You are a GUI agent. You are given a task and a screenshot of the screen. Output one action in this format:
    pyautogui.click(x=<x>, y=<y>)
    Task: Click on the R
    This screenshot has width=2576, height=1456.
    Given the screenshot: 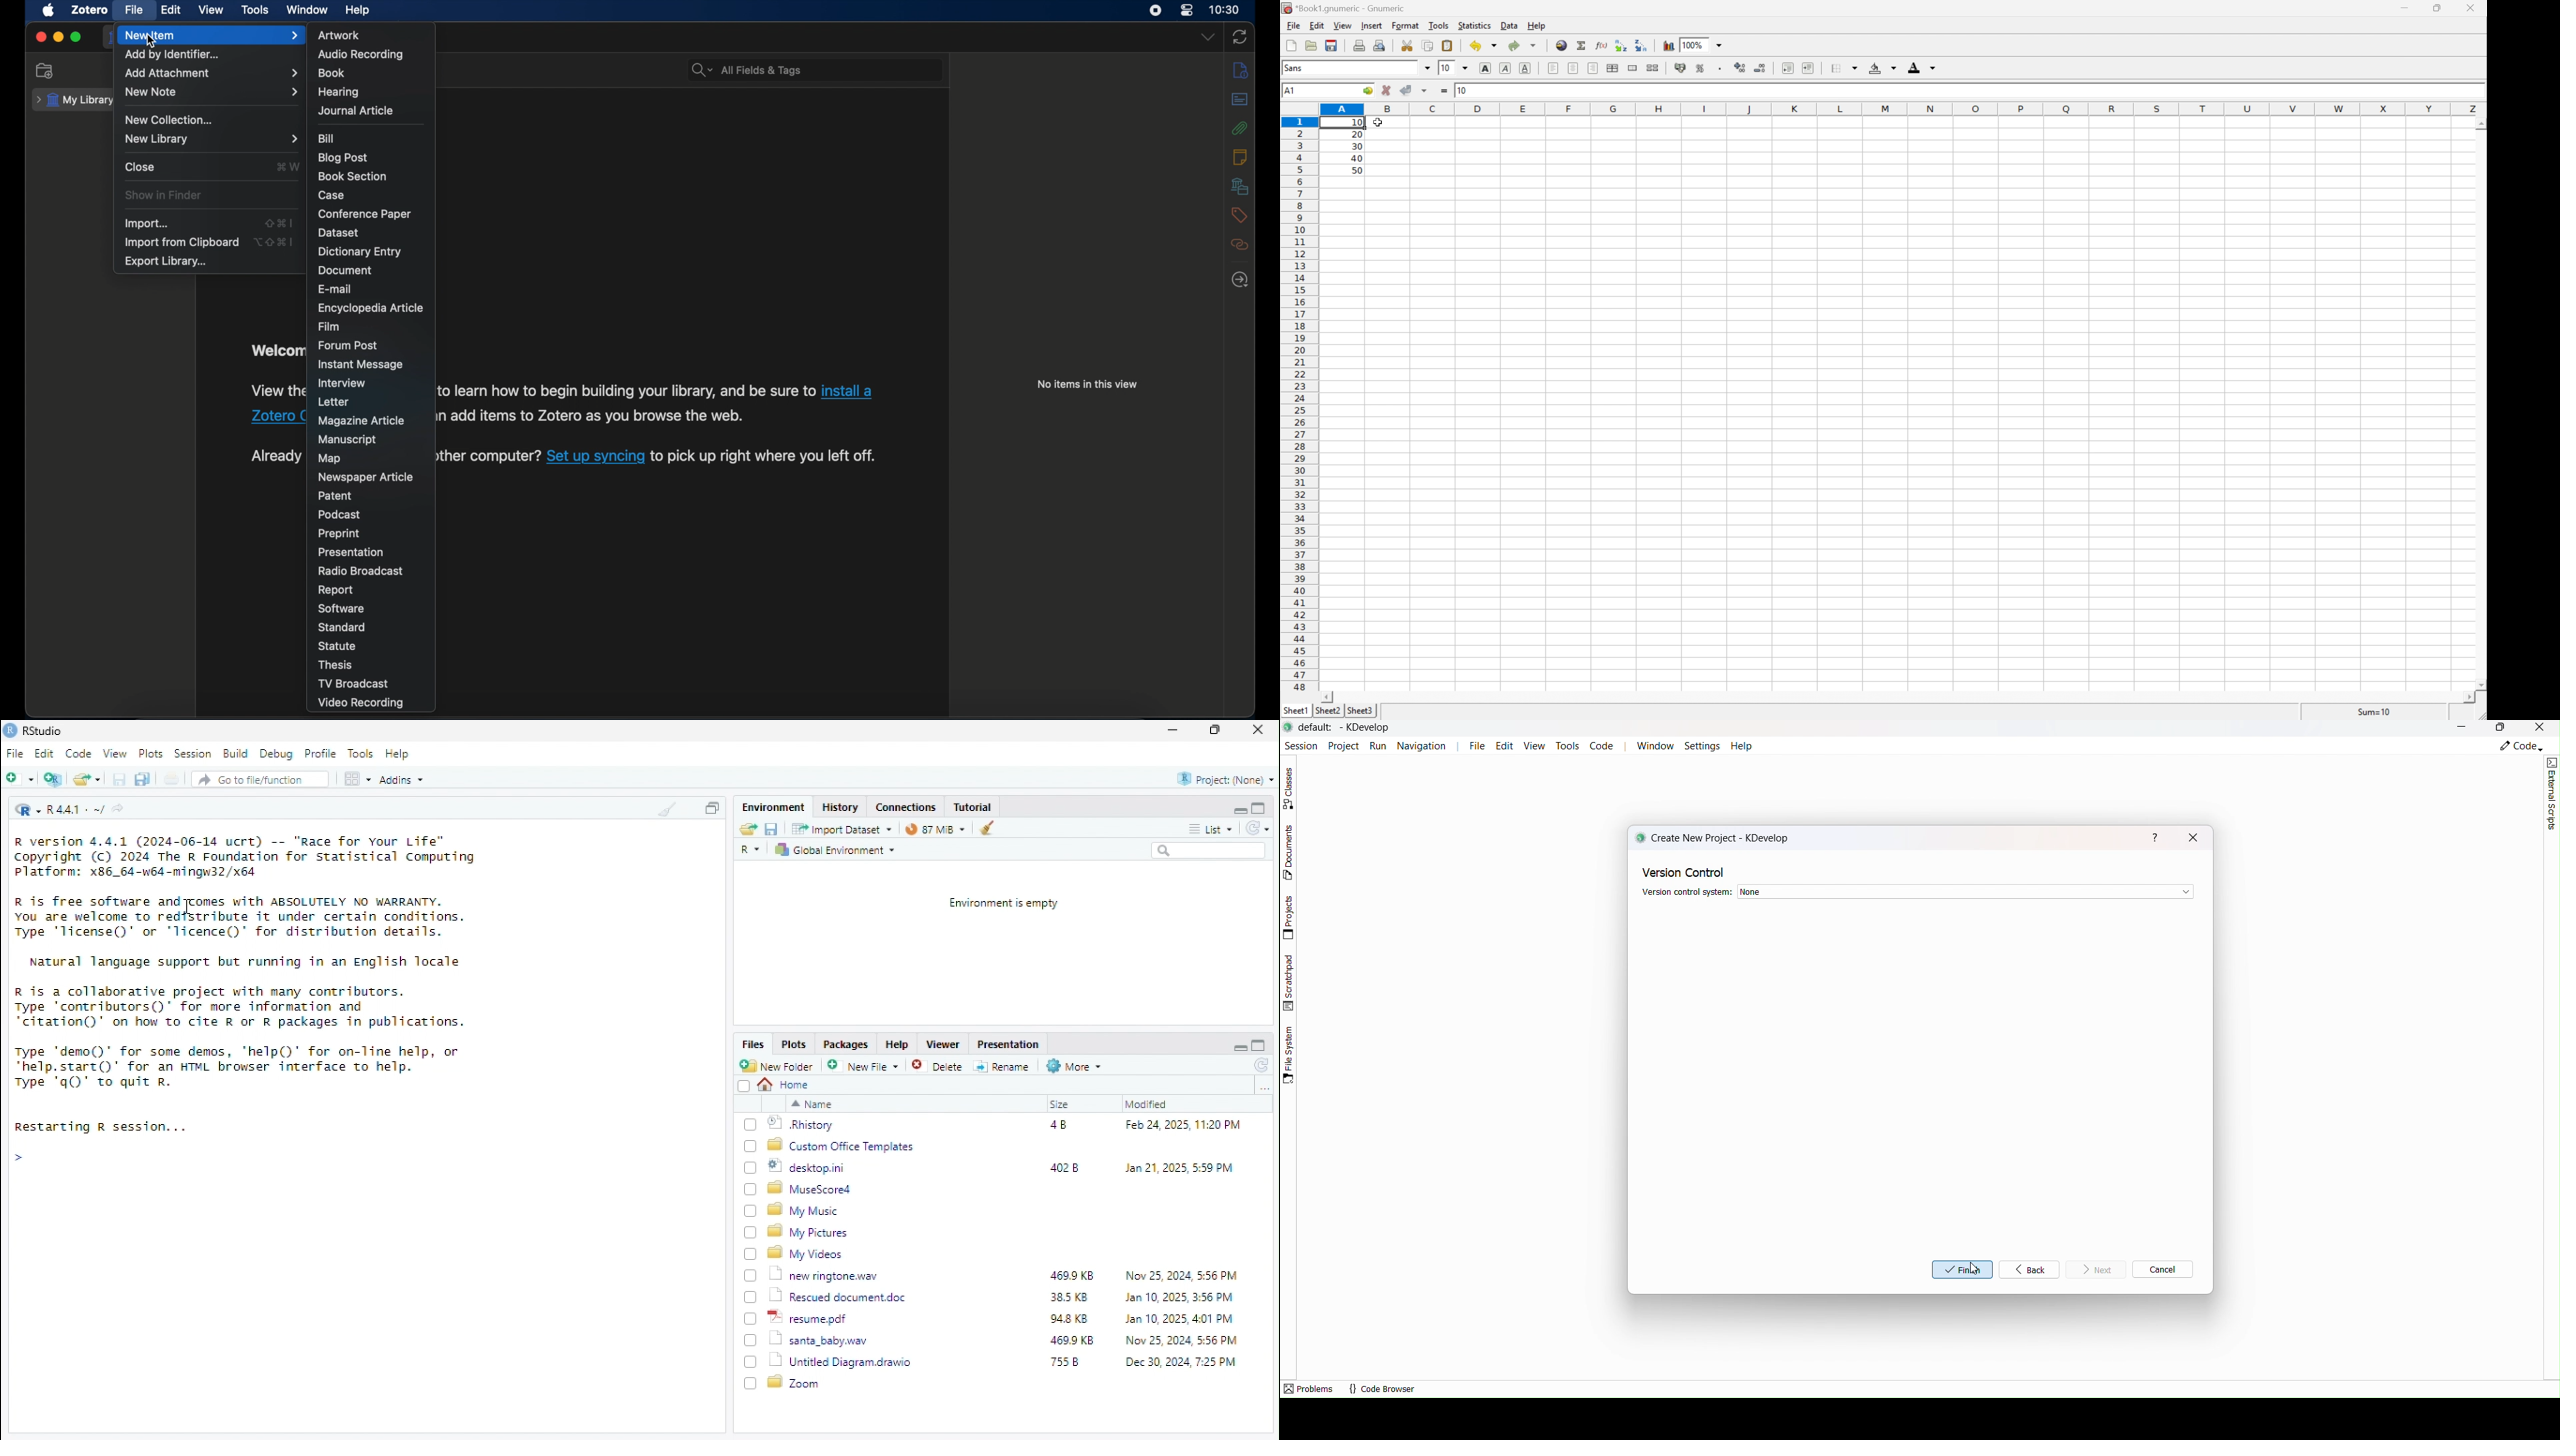 What is the action you would take?
    pyautogui.click(x=752, y=850)
    